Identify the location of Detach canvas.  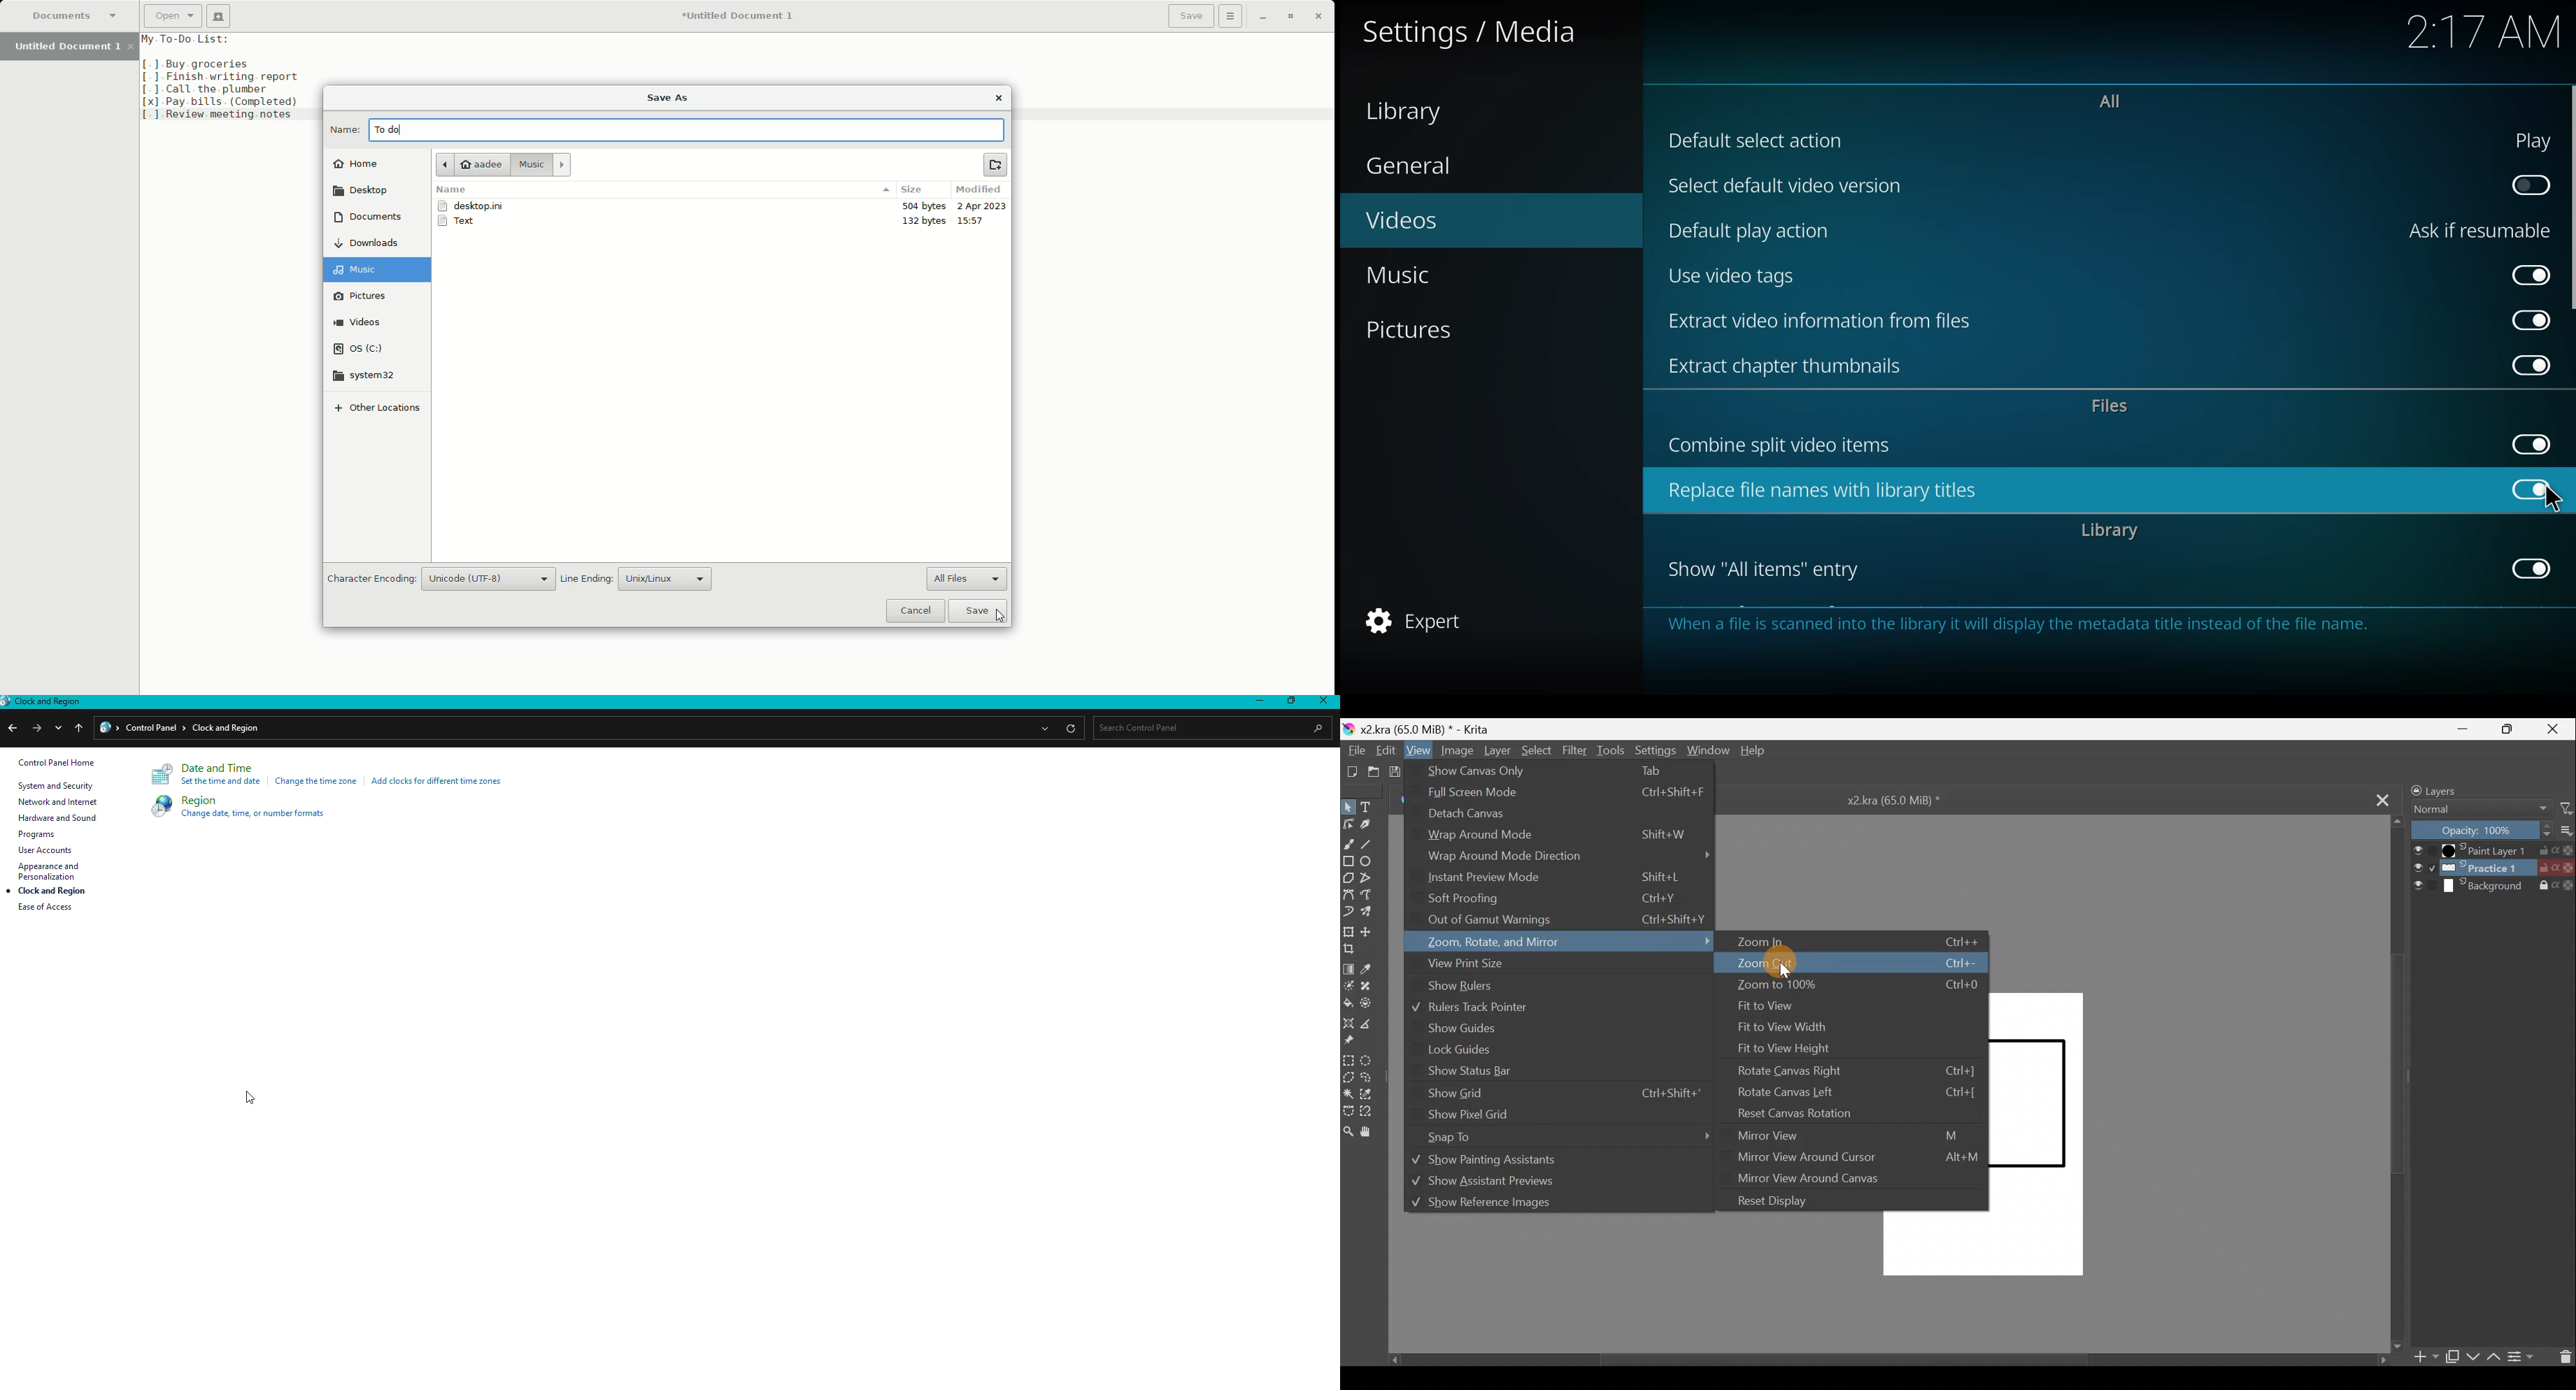
(1474, 818).